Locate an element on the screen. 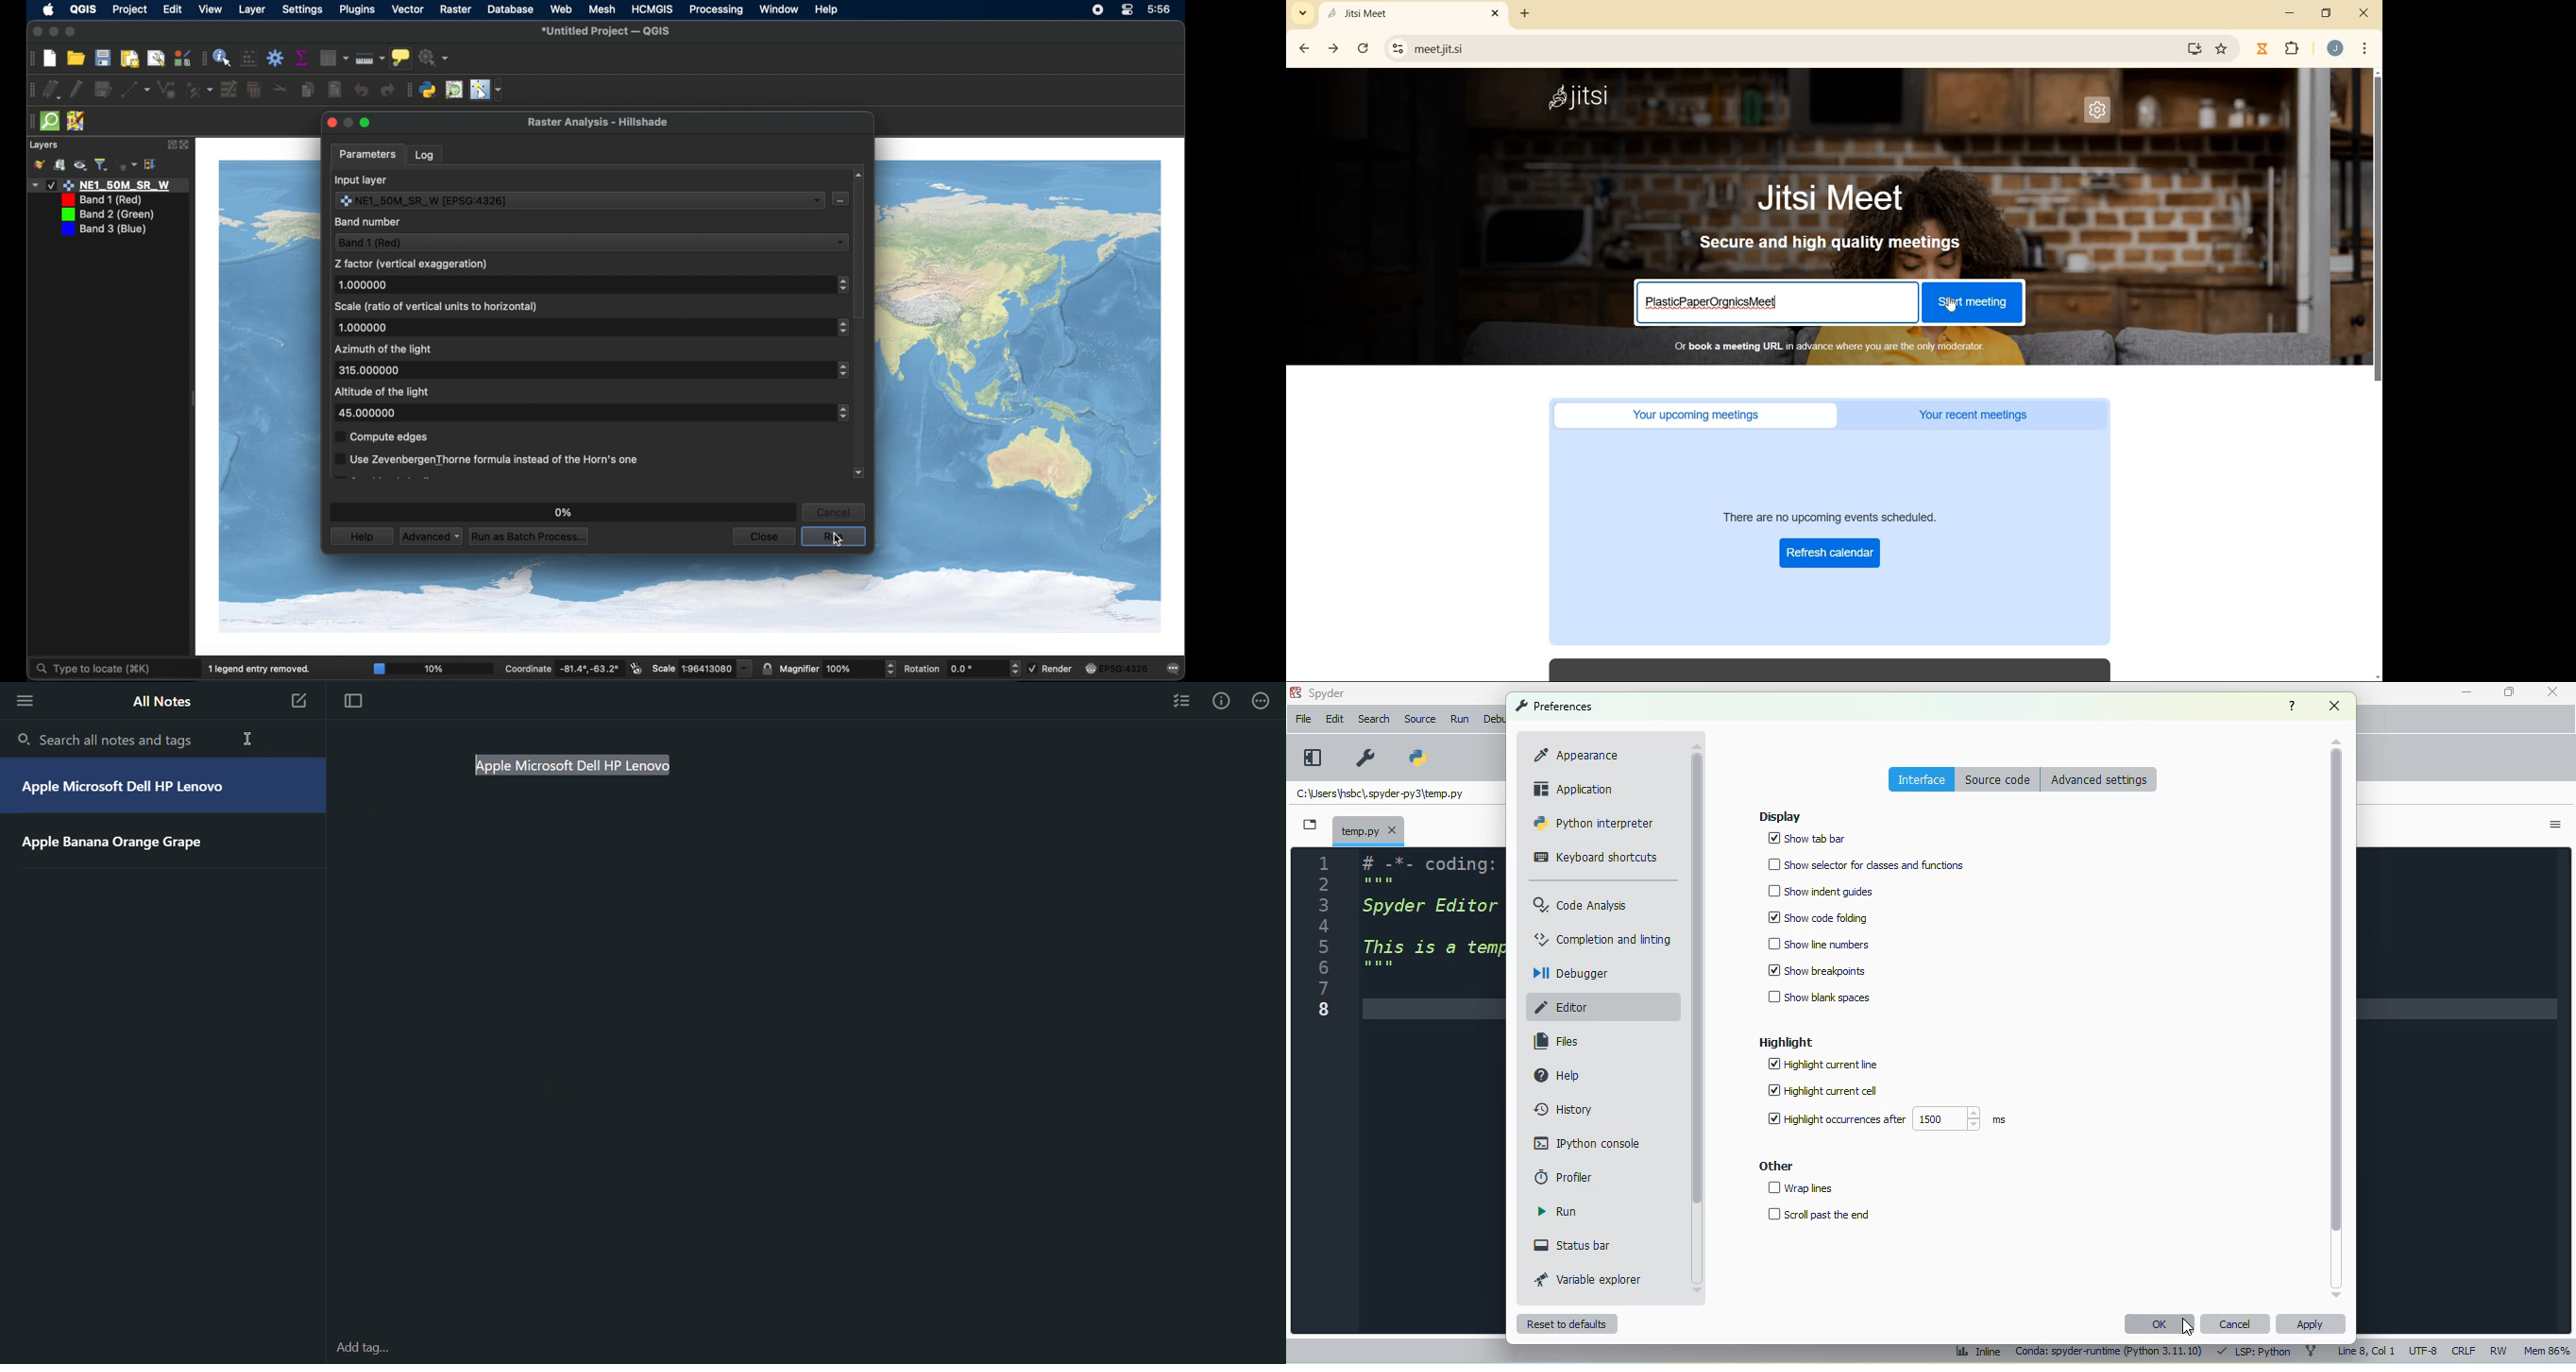  vertical scroll bar is located at coordinates (1697, 980).